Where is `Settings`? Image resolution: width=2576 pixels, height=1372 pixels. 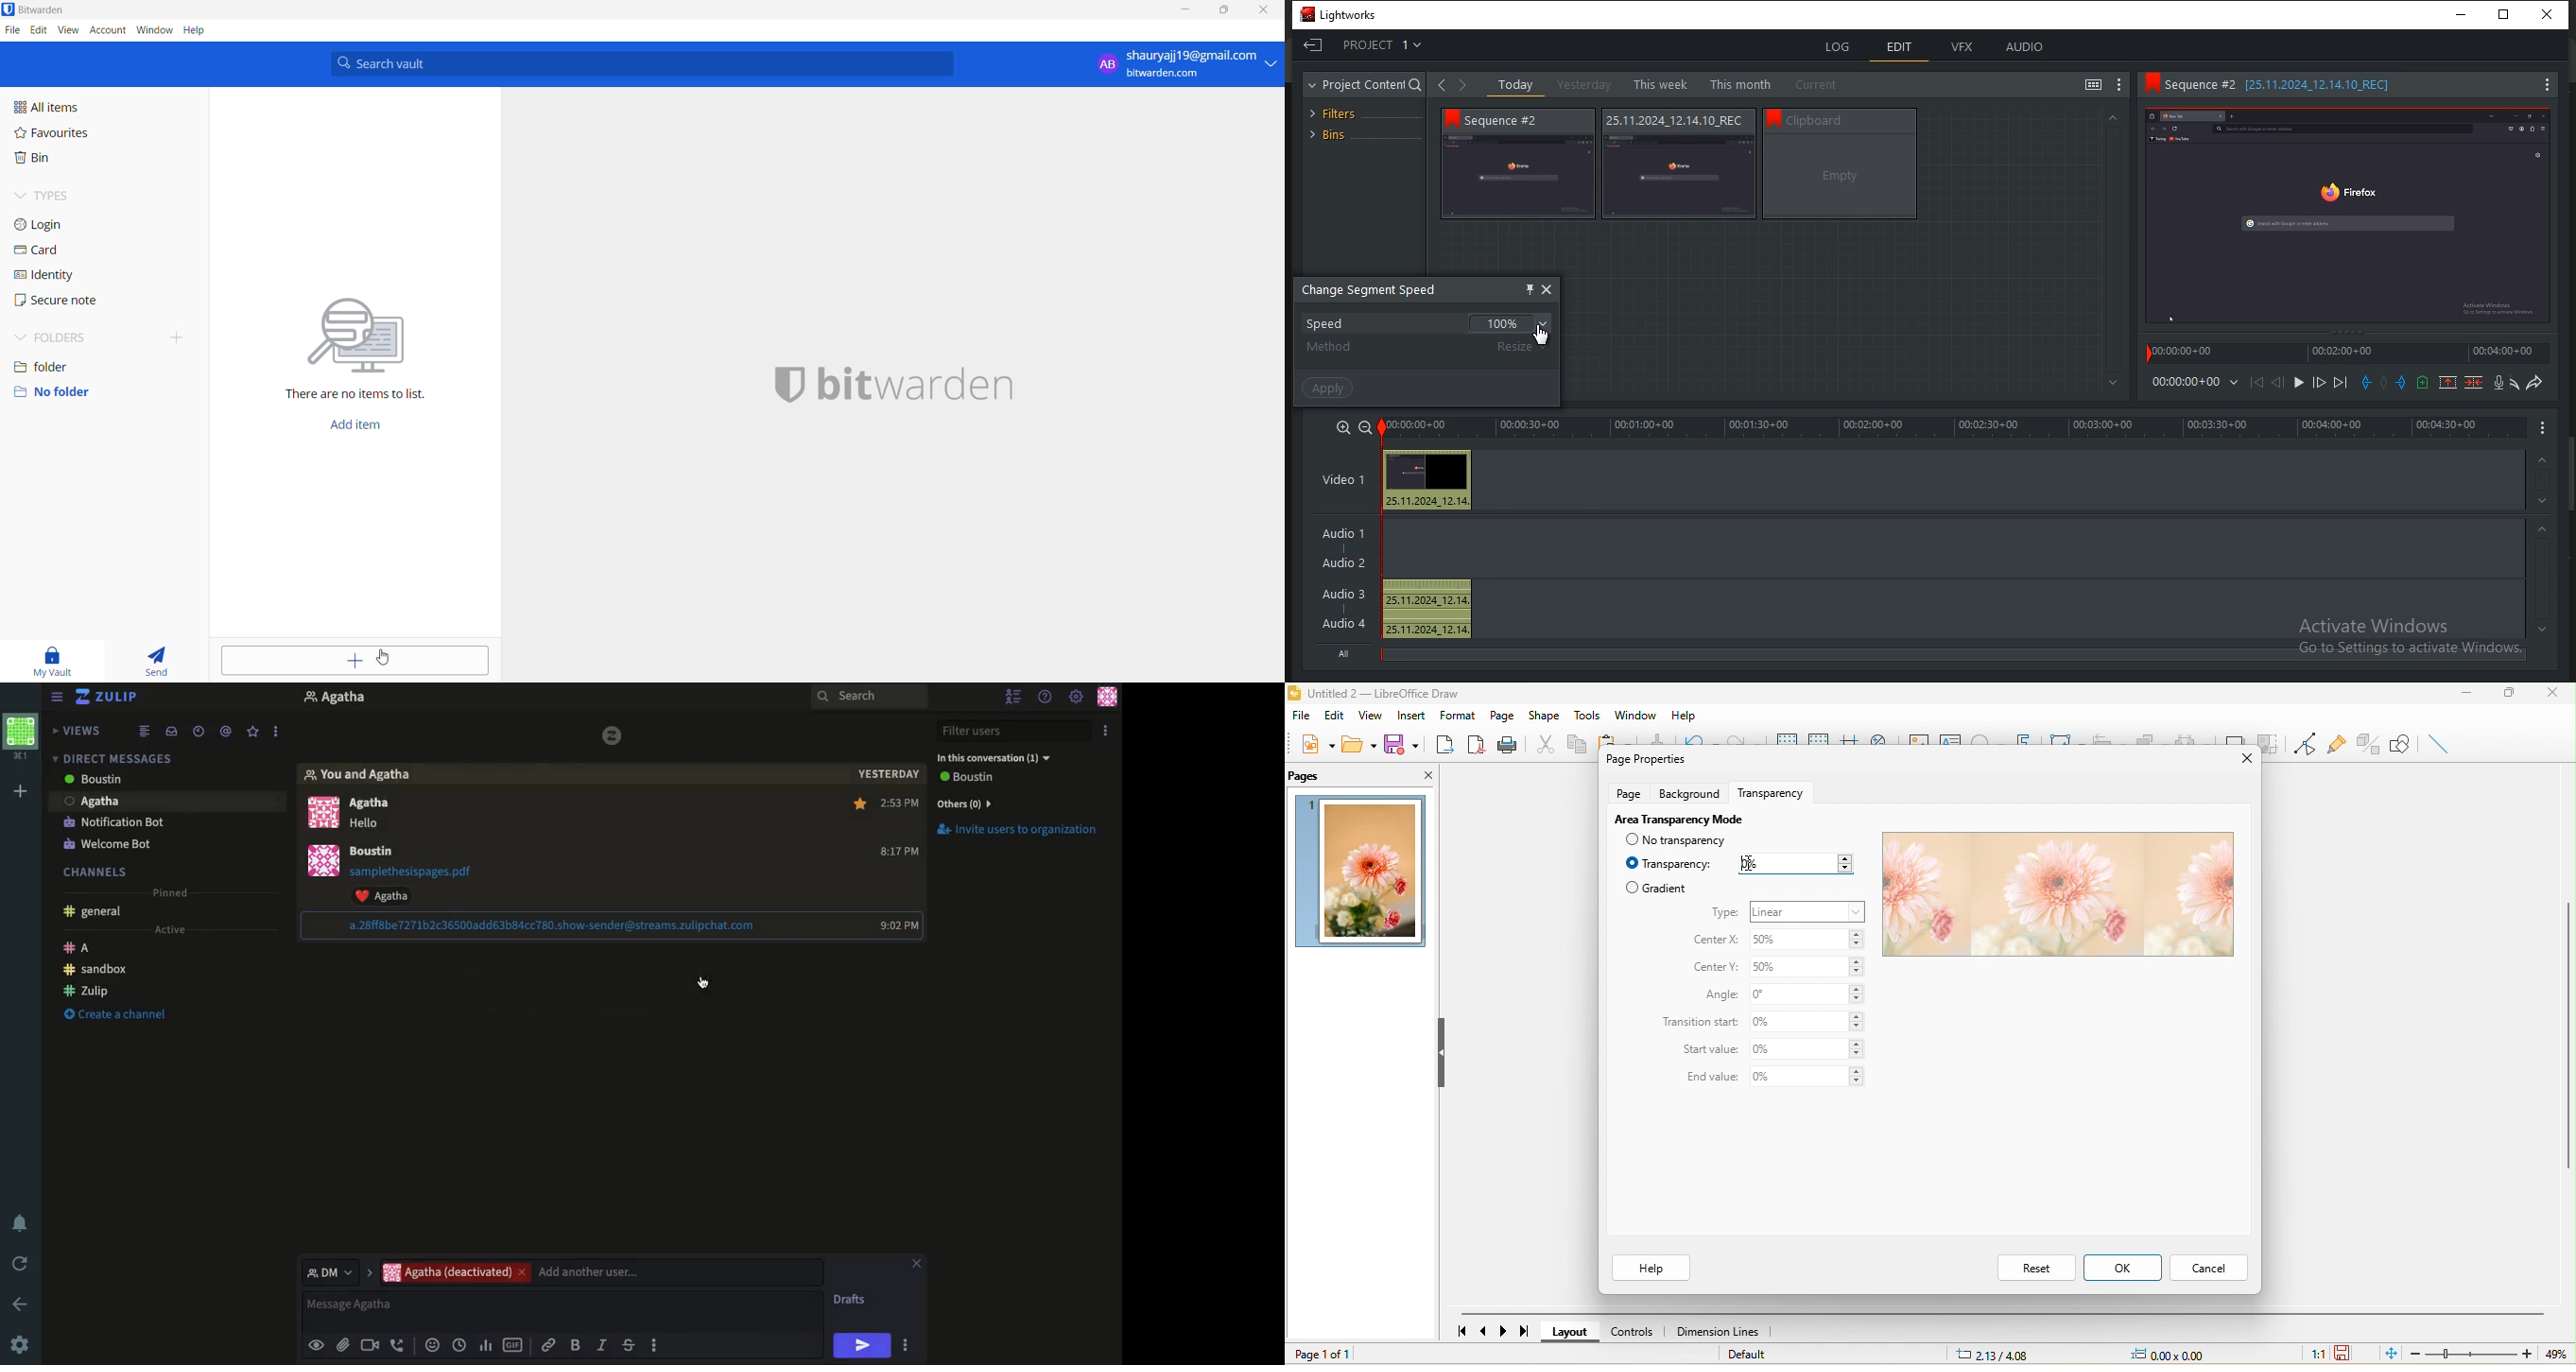 Settings is located at coordinates (1078, 695).